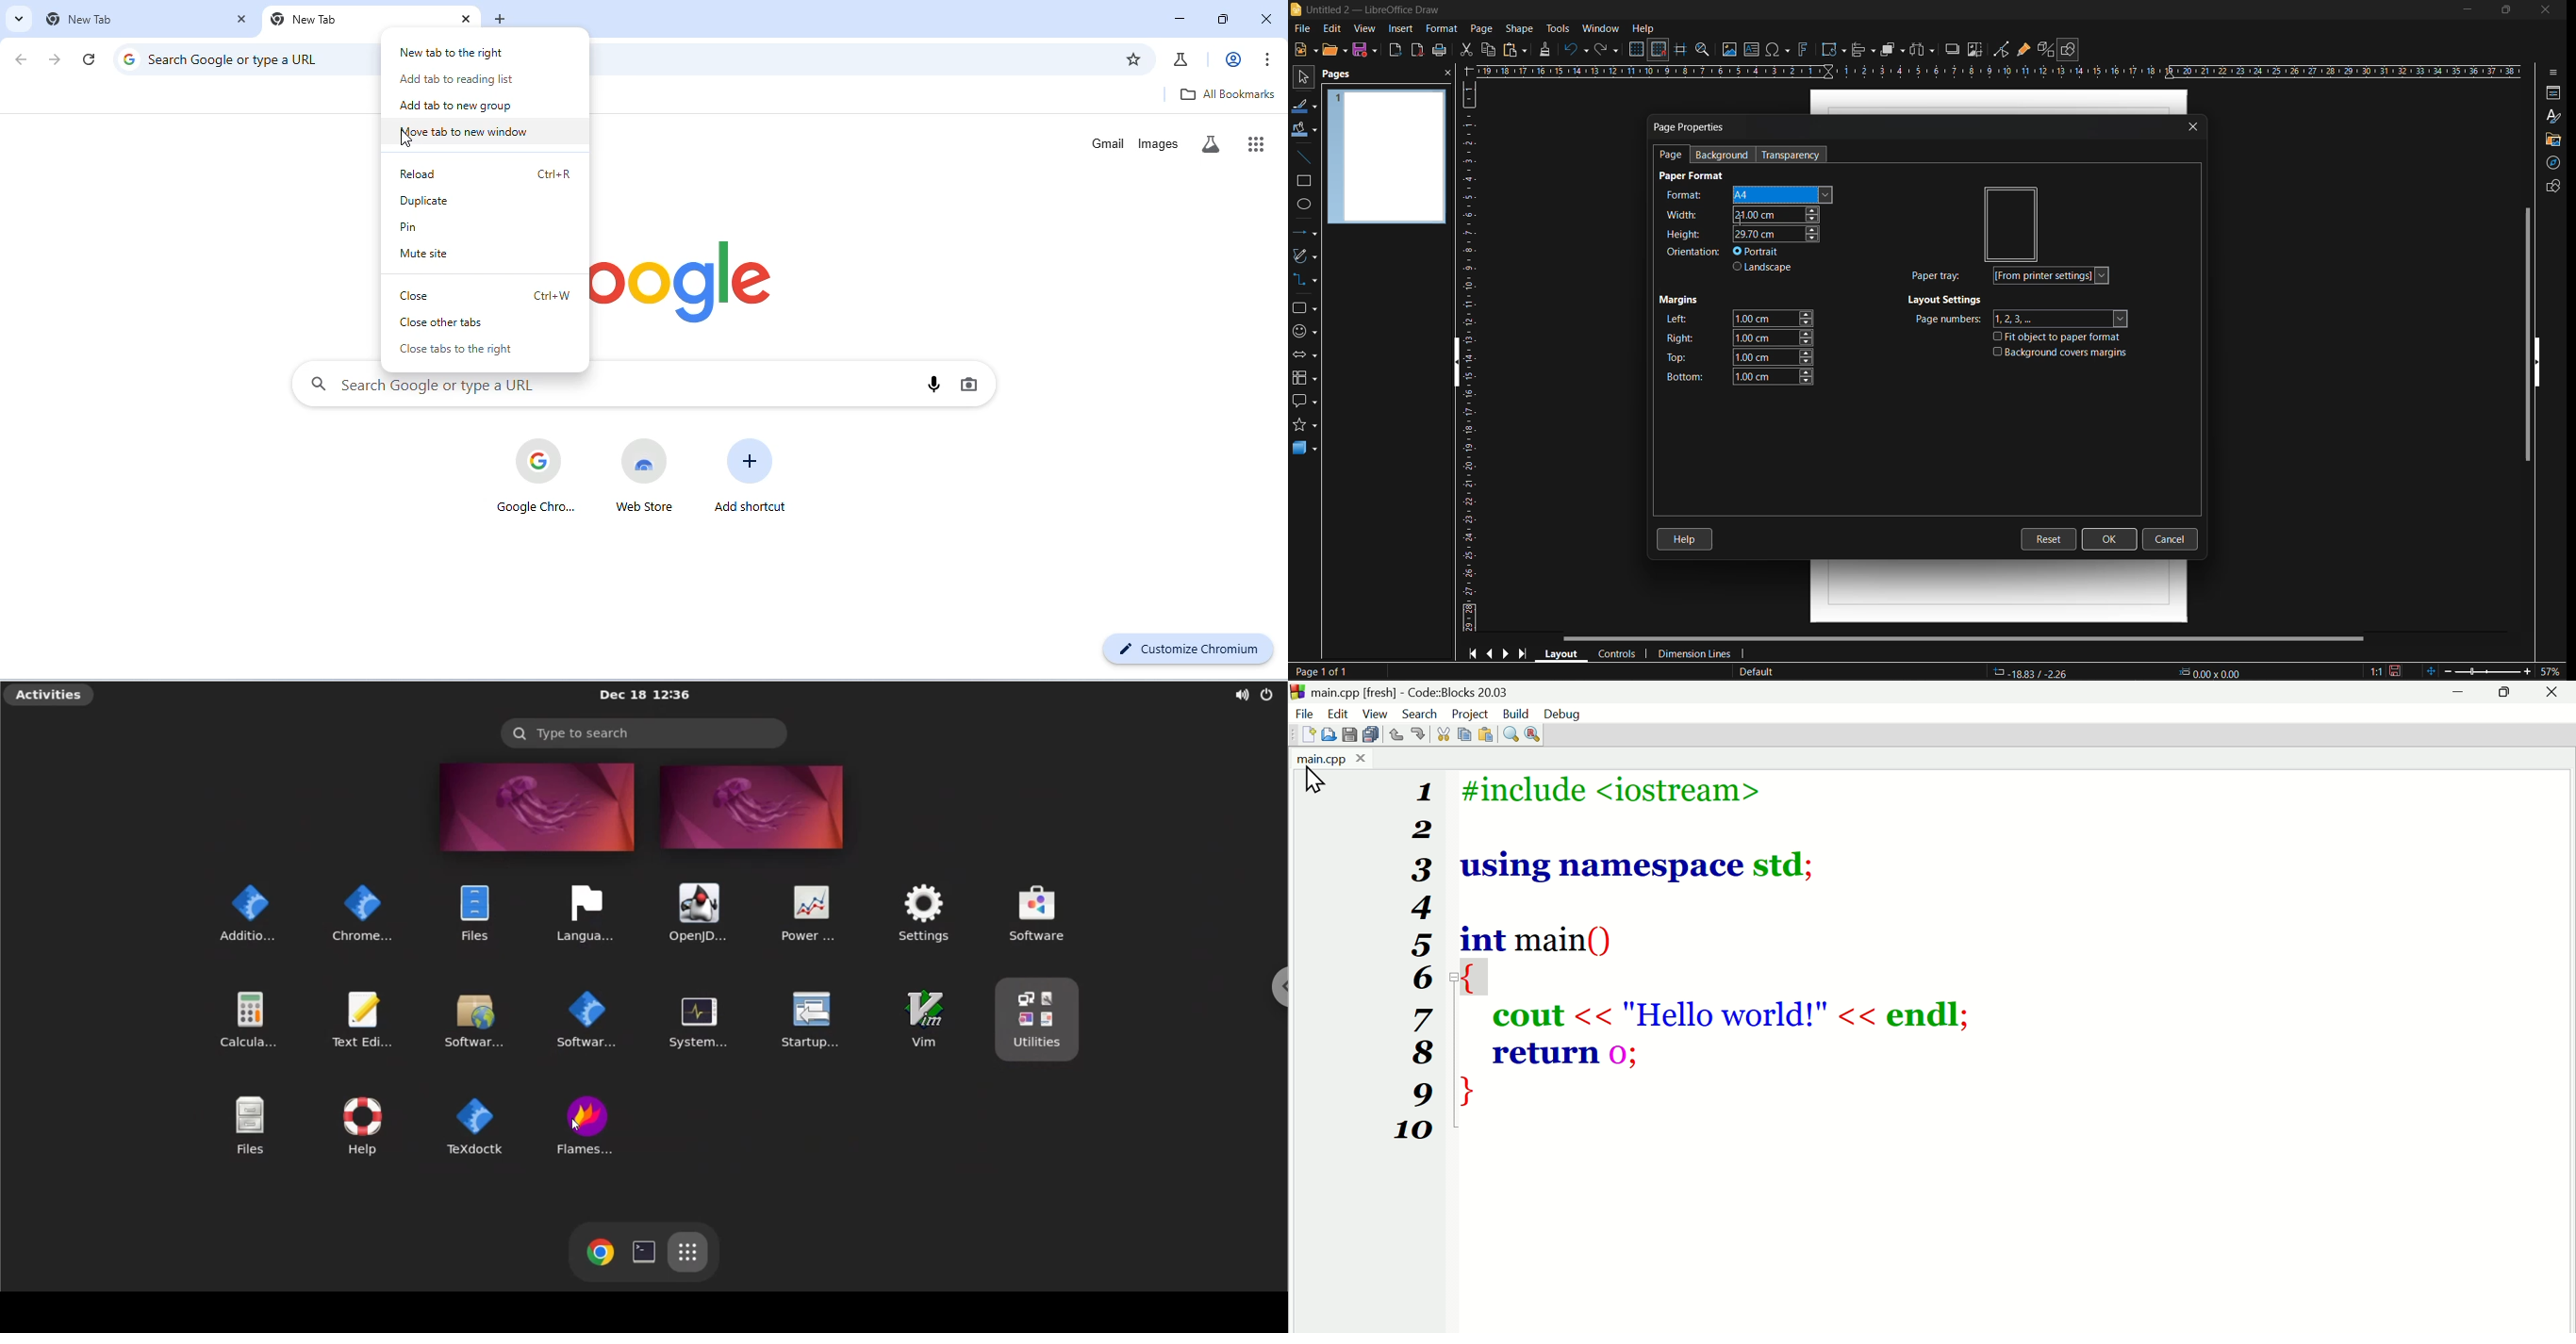  What do you see at coordinates (1466, 733) in the screenshot?
I see `Paste` at bounding box center [1466, 733].